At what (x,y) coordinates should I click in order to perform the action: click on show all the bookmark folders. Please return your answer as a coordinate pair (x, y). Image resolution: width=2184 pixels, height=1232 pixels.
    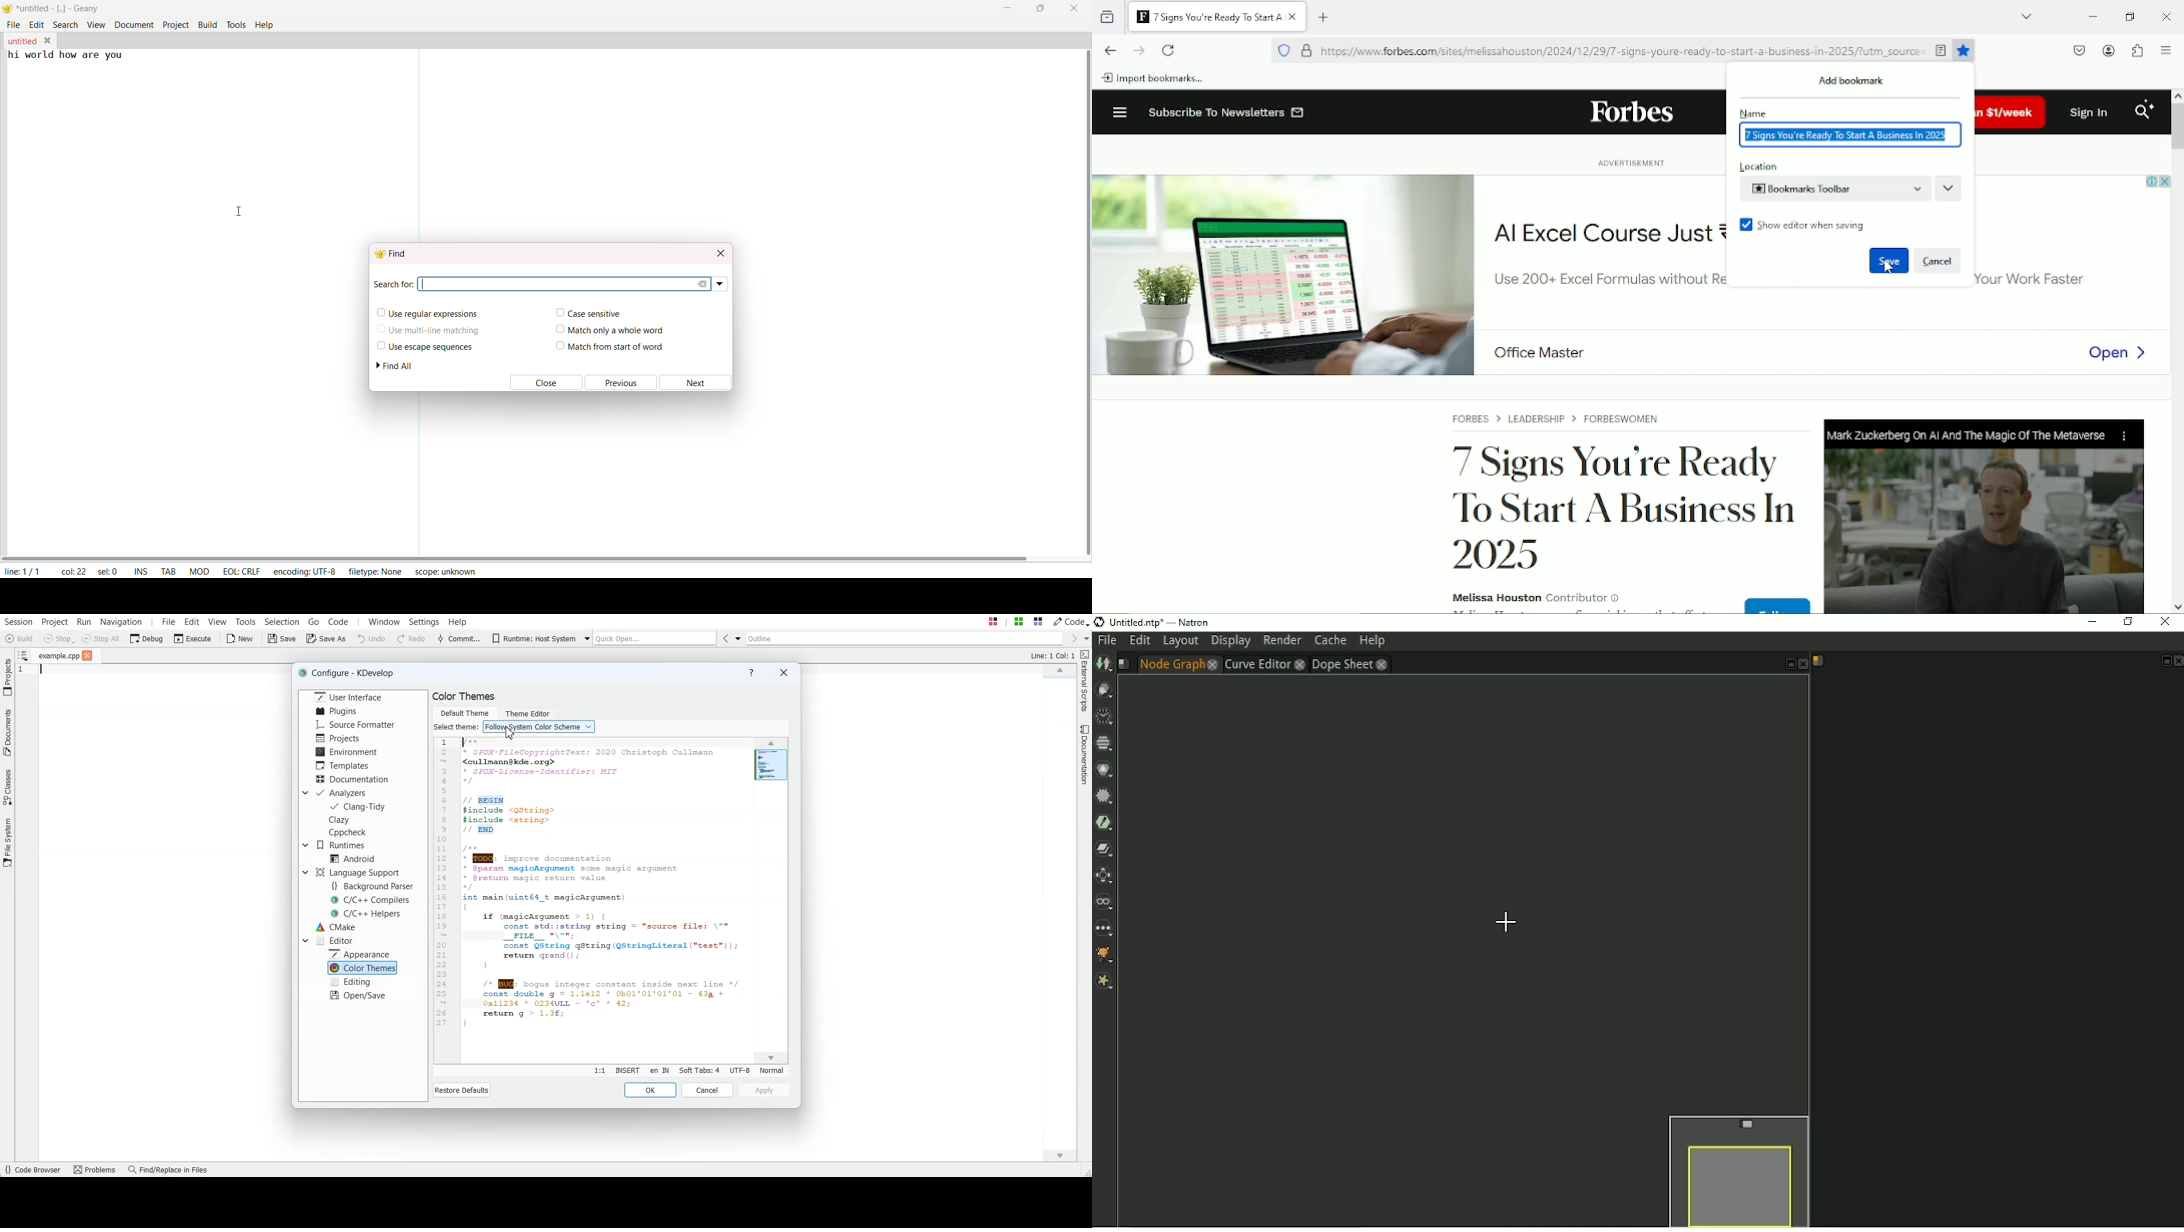
    Looking at the image, I should click on (1950, 188).